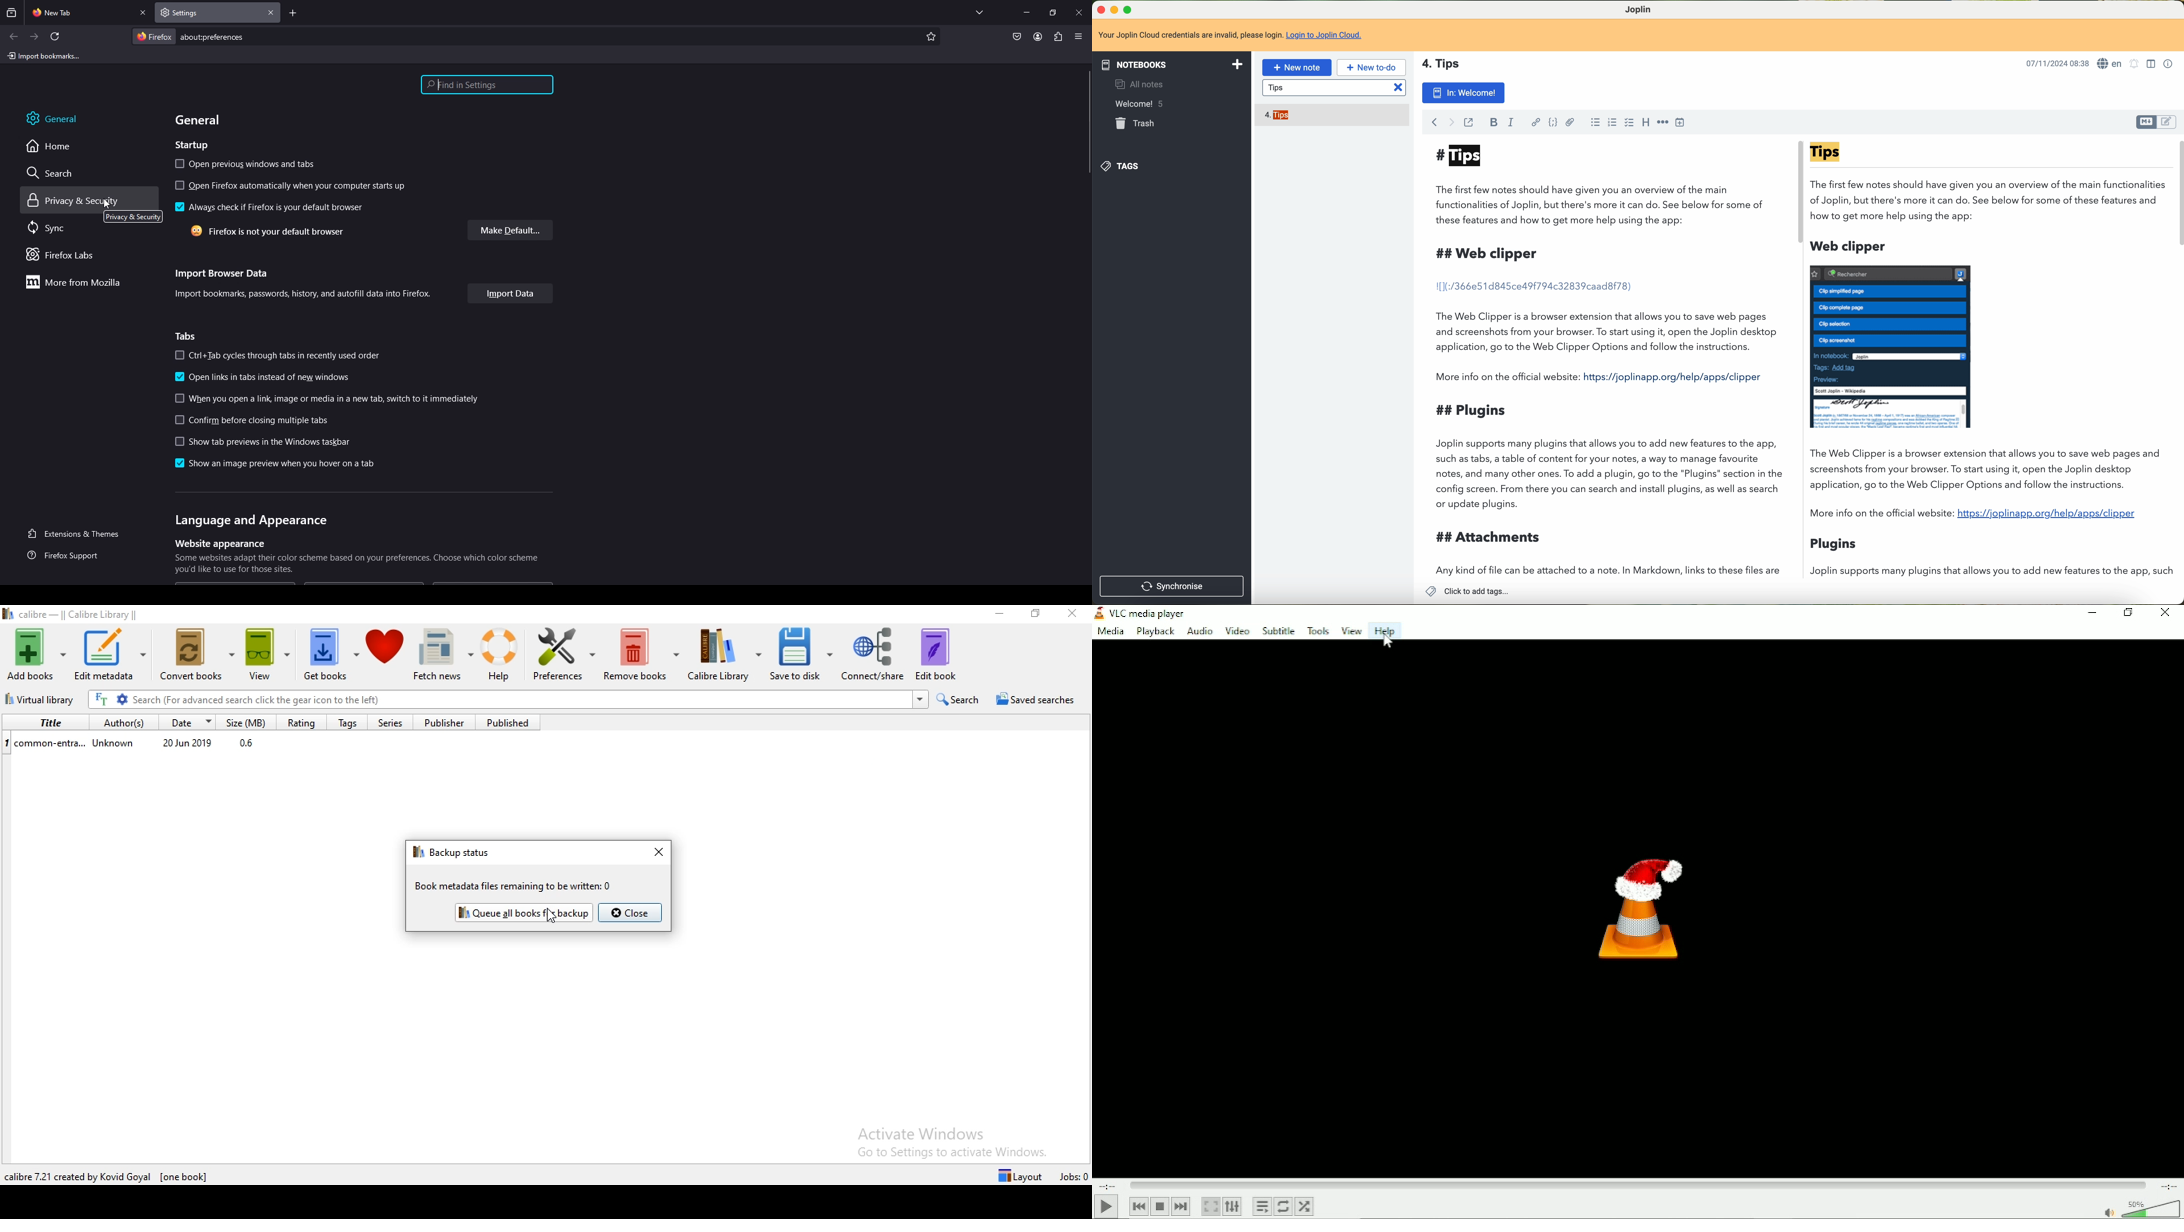 The image size is (2184, 1232). Describe the element at coordinates (132, 217) in the screenshot. I see `cursor description: privacy & safety` at that location.